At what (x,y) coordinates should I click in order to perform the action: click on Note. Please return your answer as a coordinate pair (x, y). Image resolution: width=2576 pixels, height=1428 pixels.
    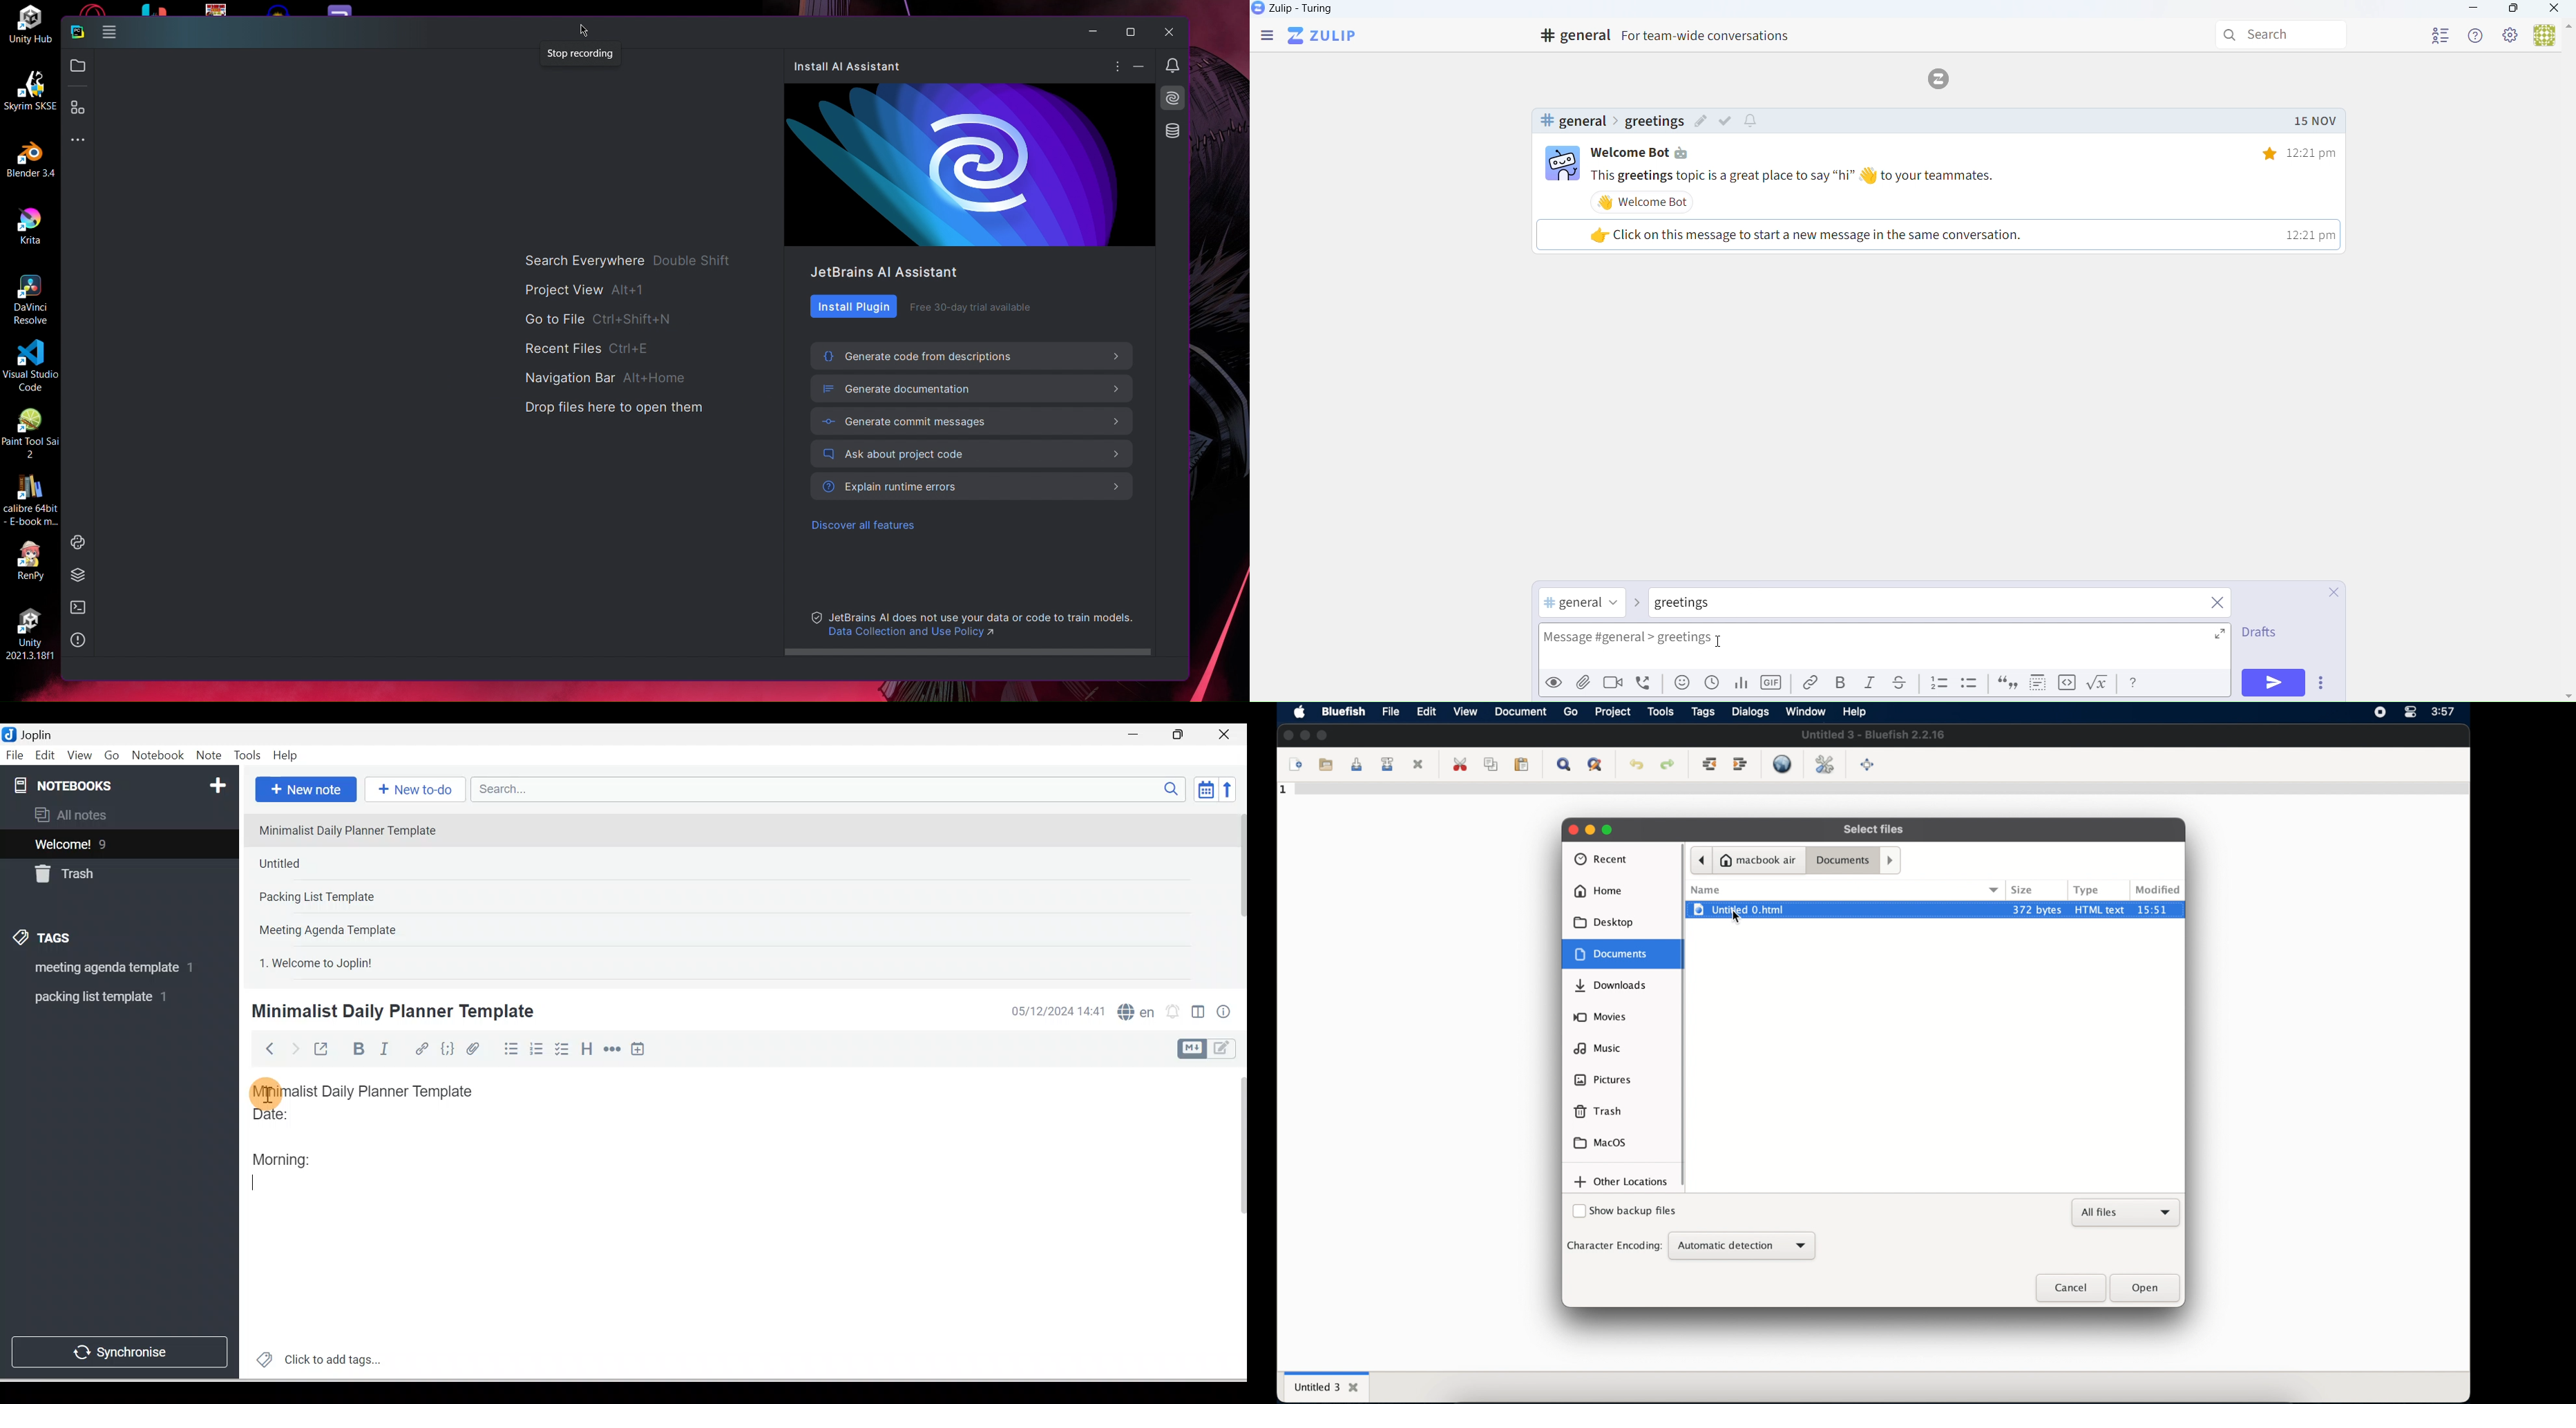
    Looking at the image, I should click on (207, 756).